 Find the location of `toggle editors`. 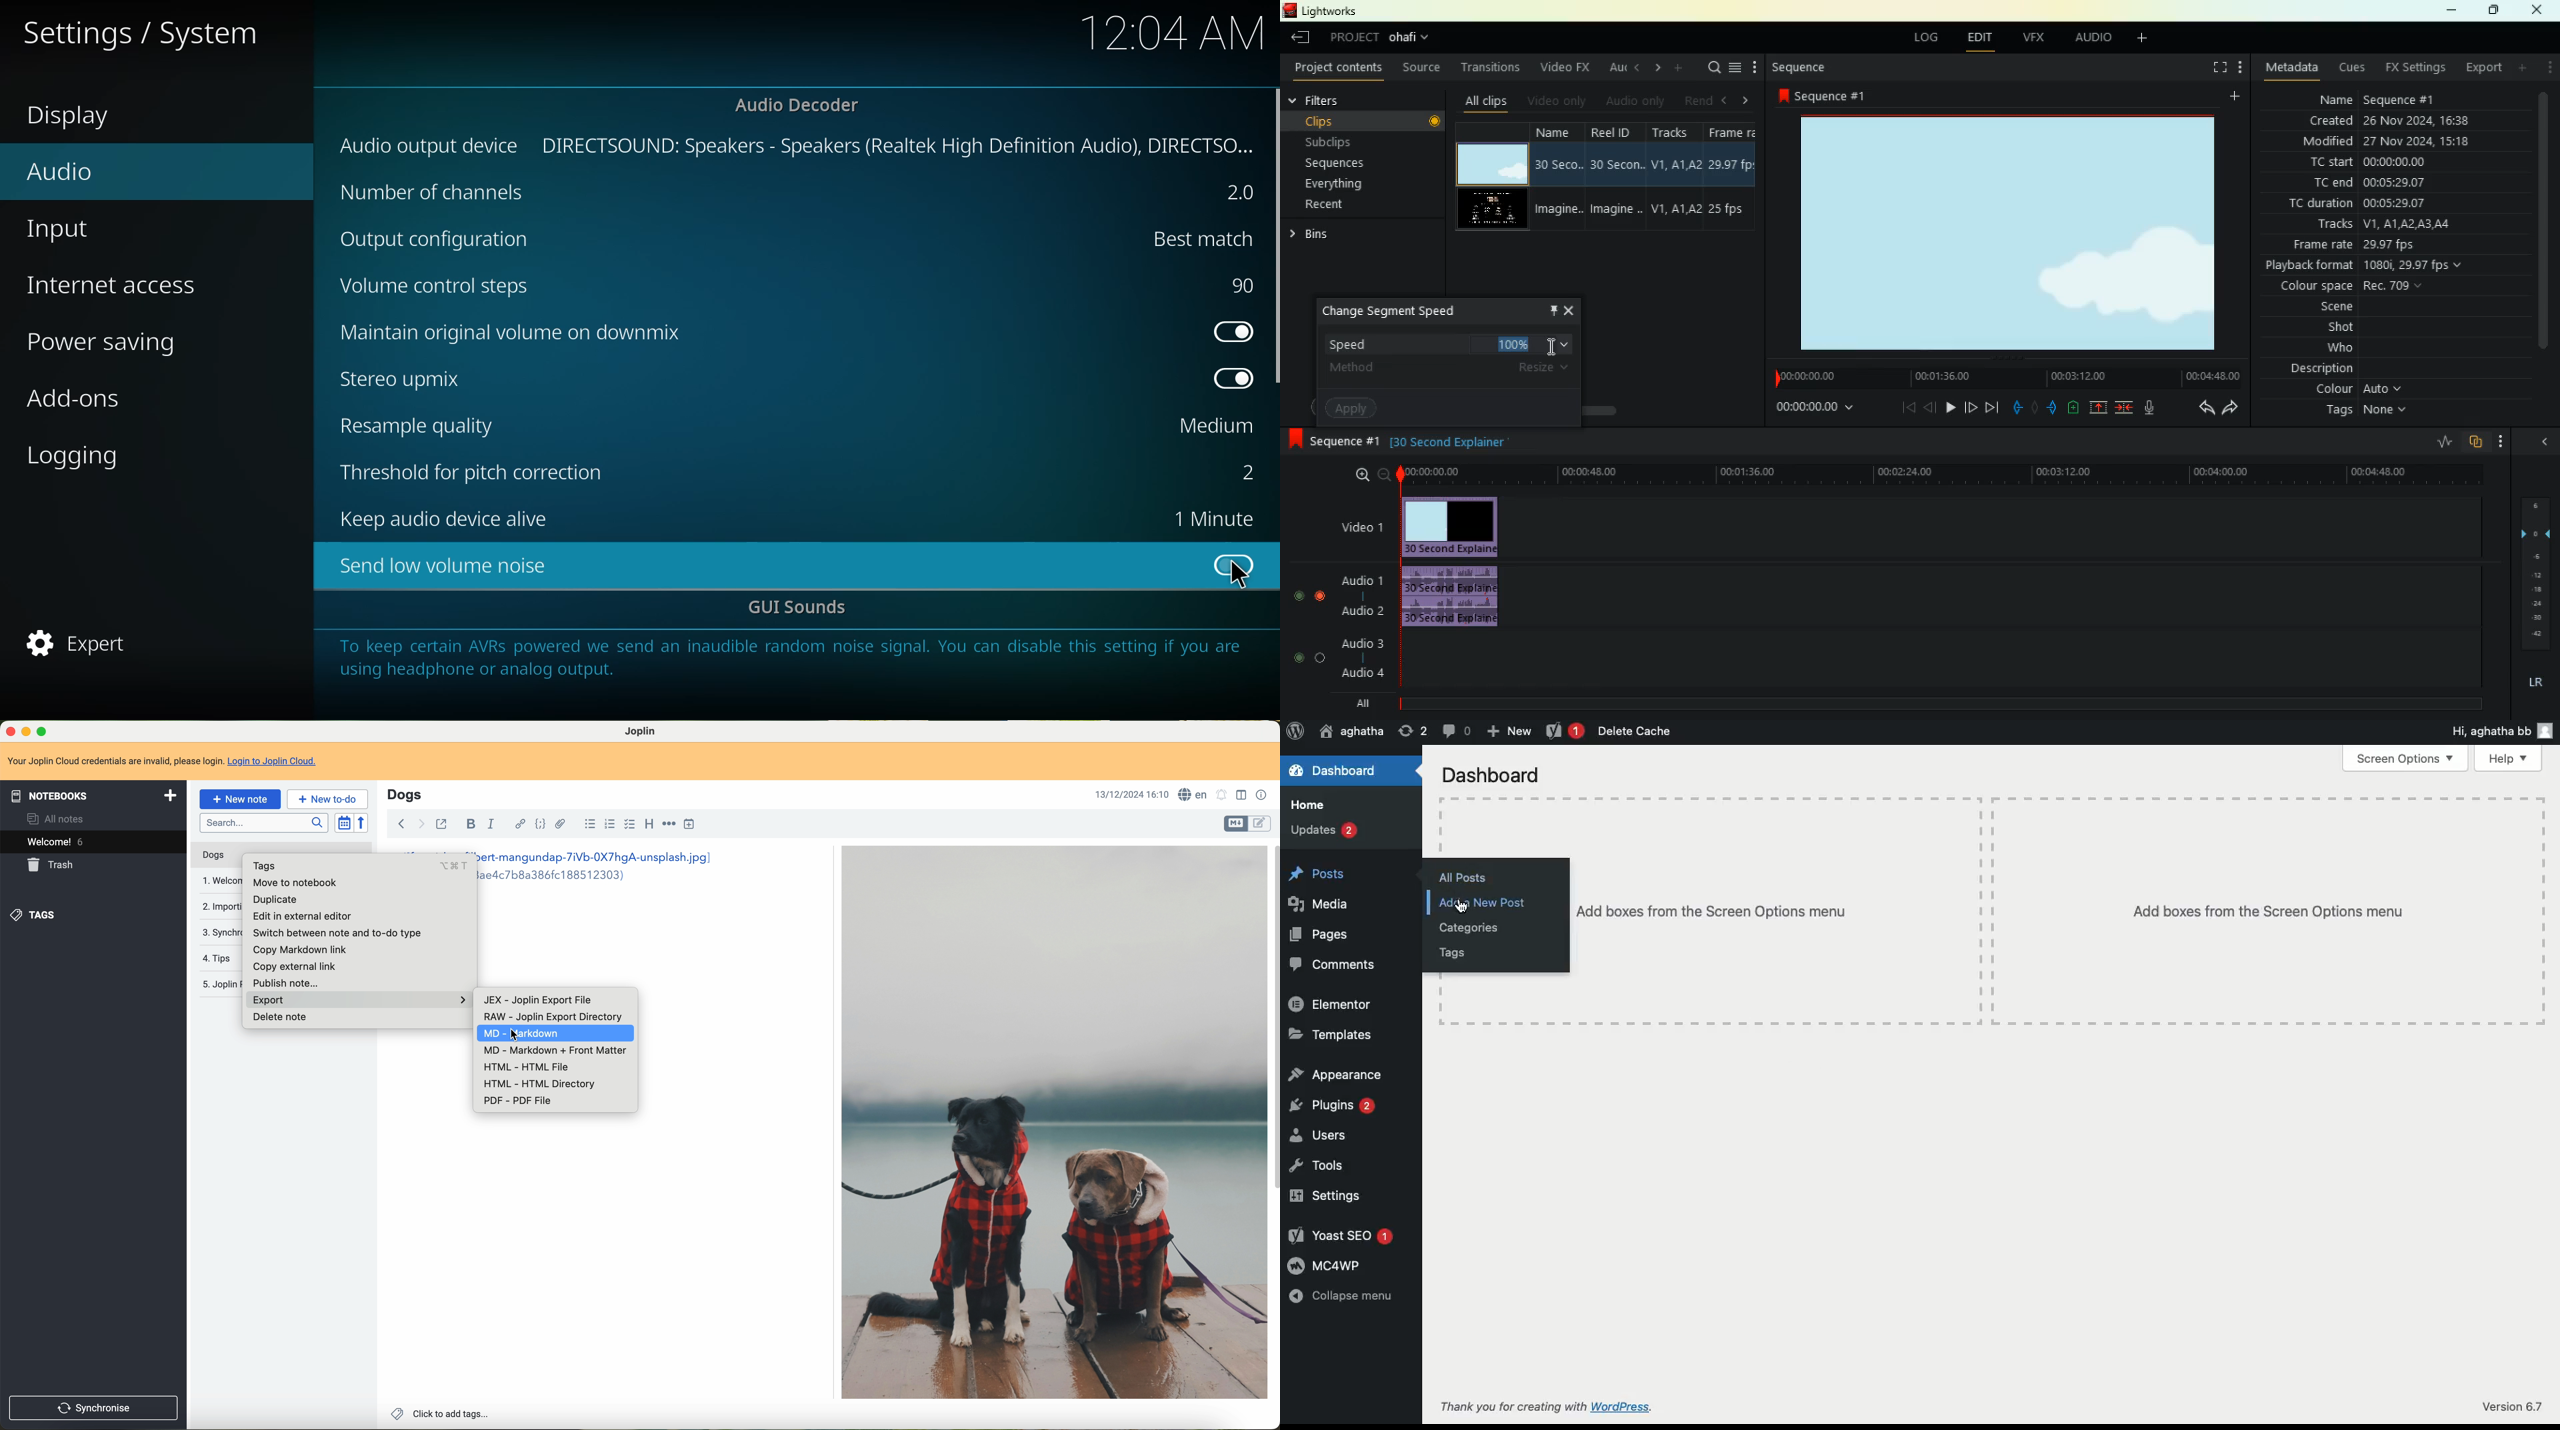

toggle editors is located at coordinates (1237, 823).